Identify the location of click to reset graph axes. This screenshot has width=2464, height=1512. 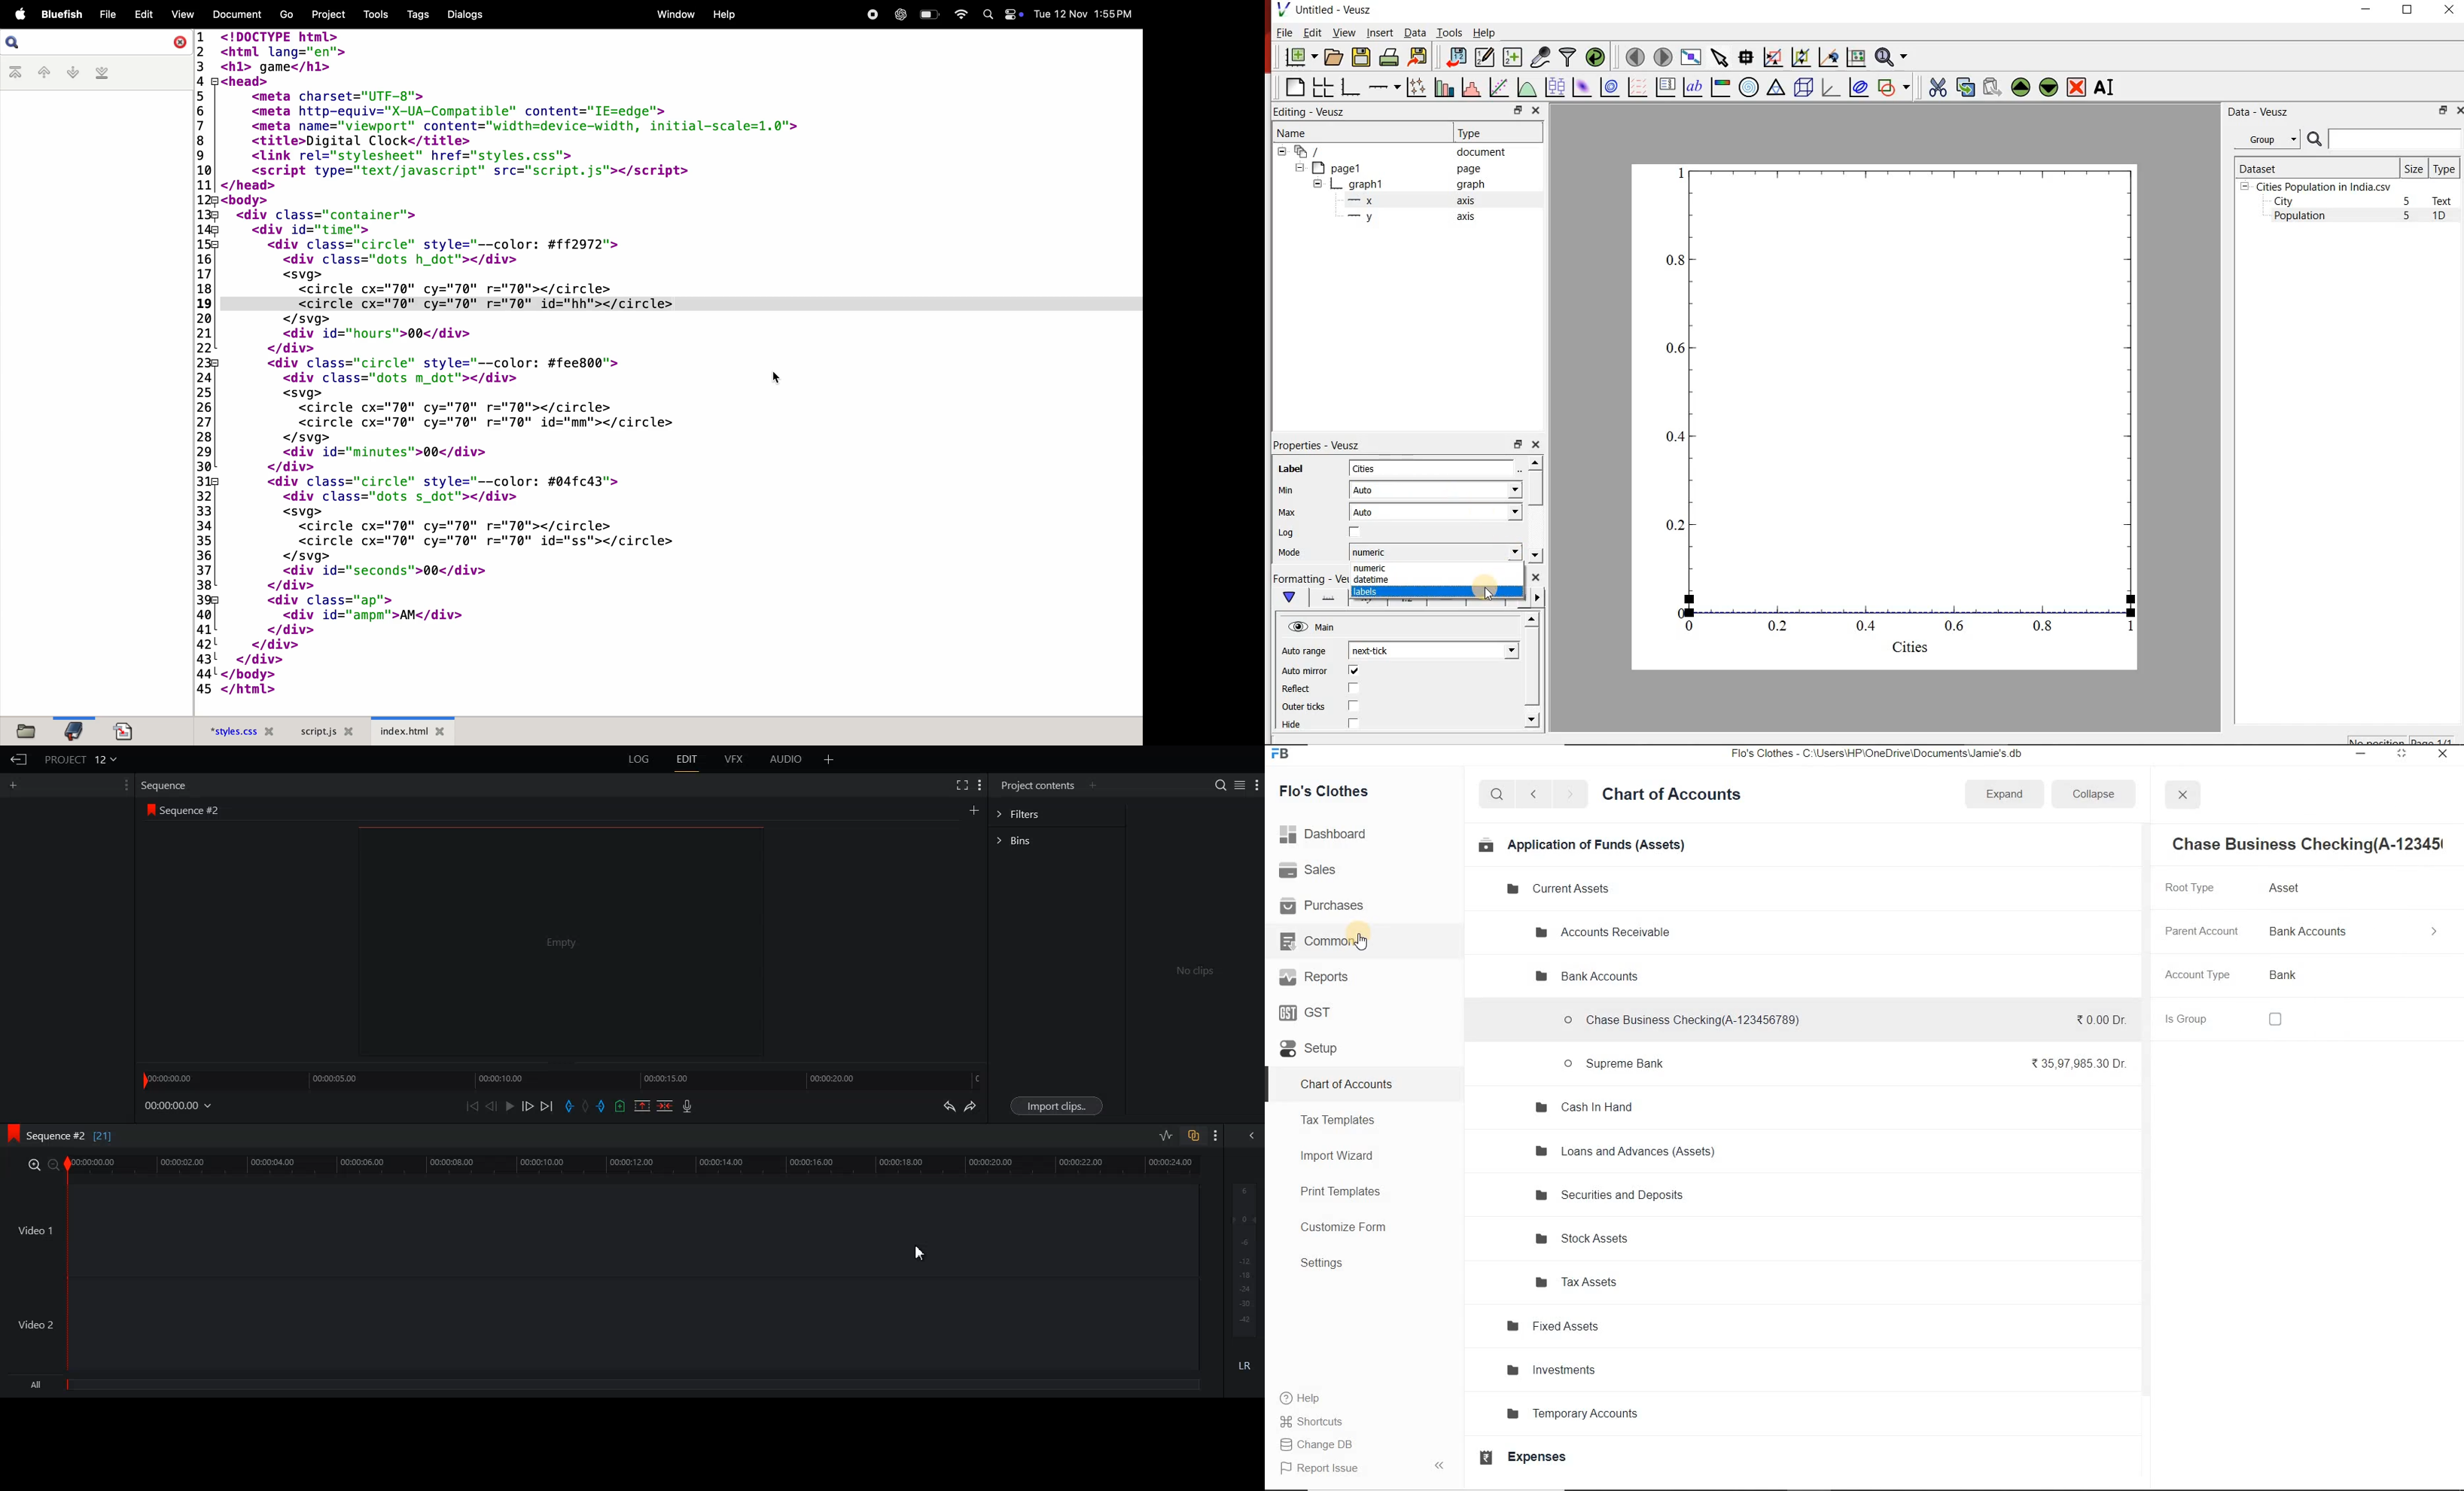
(1856, 56).